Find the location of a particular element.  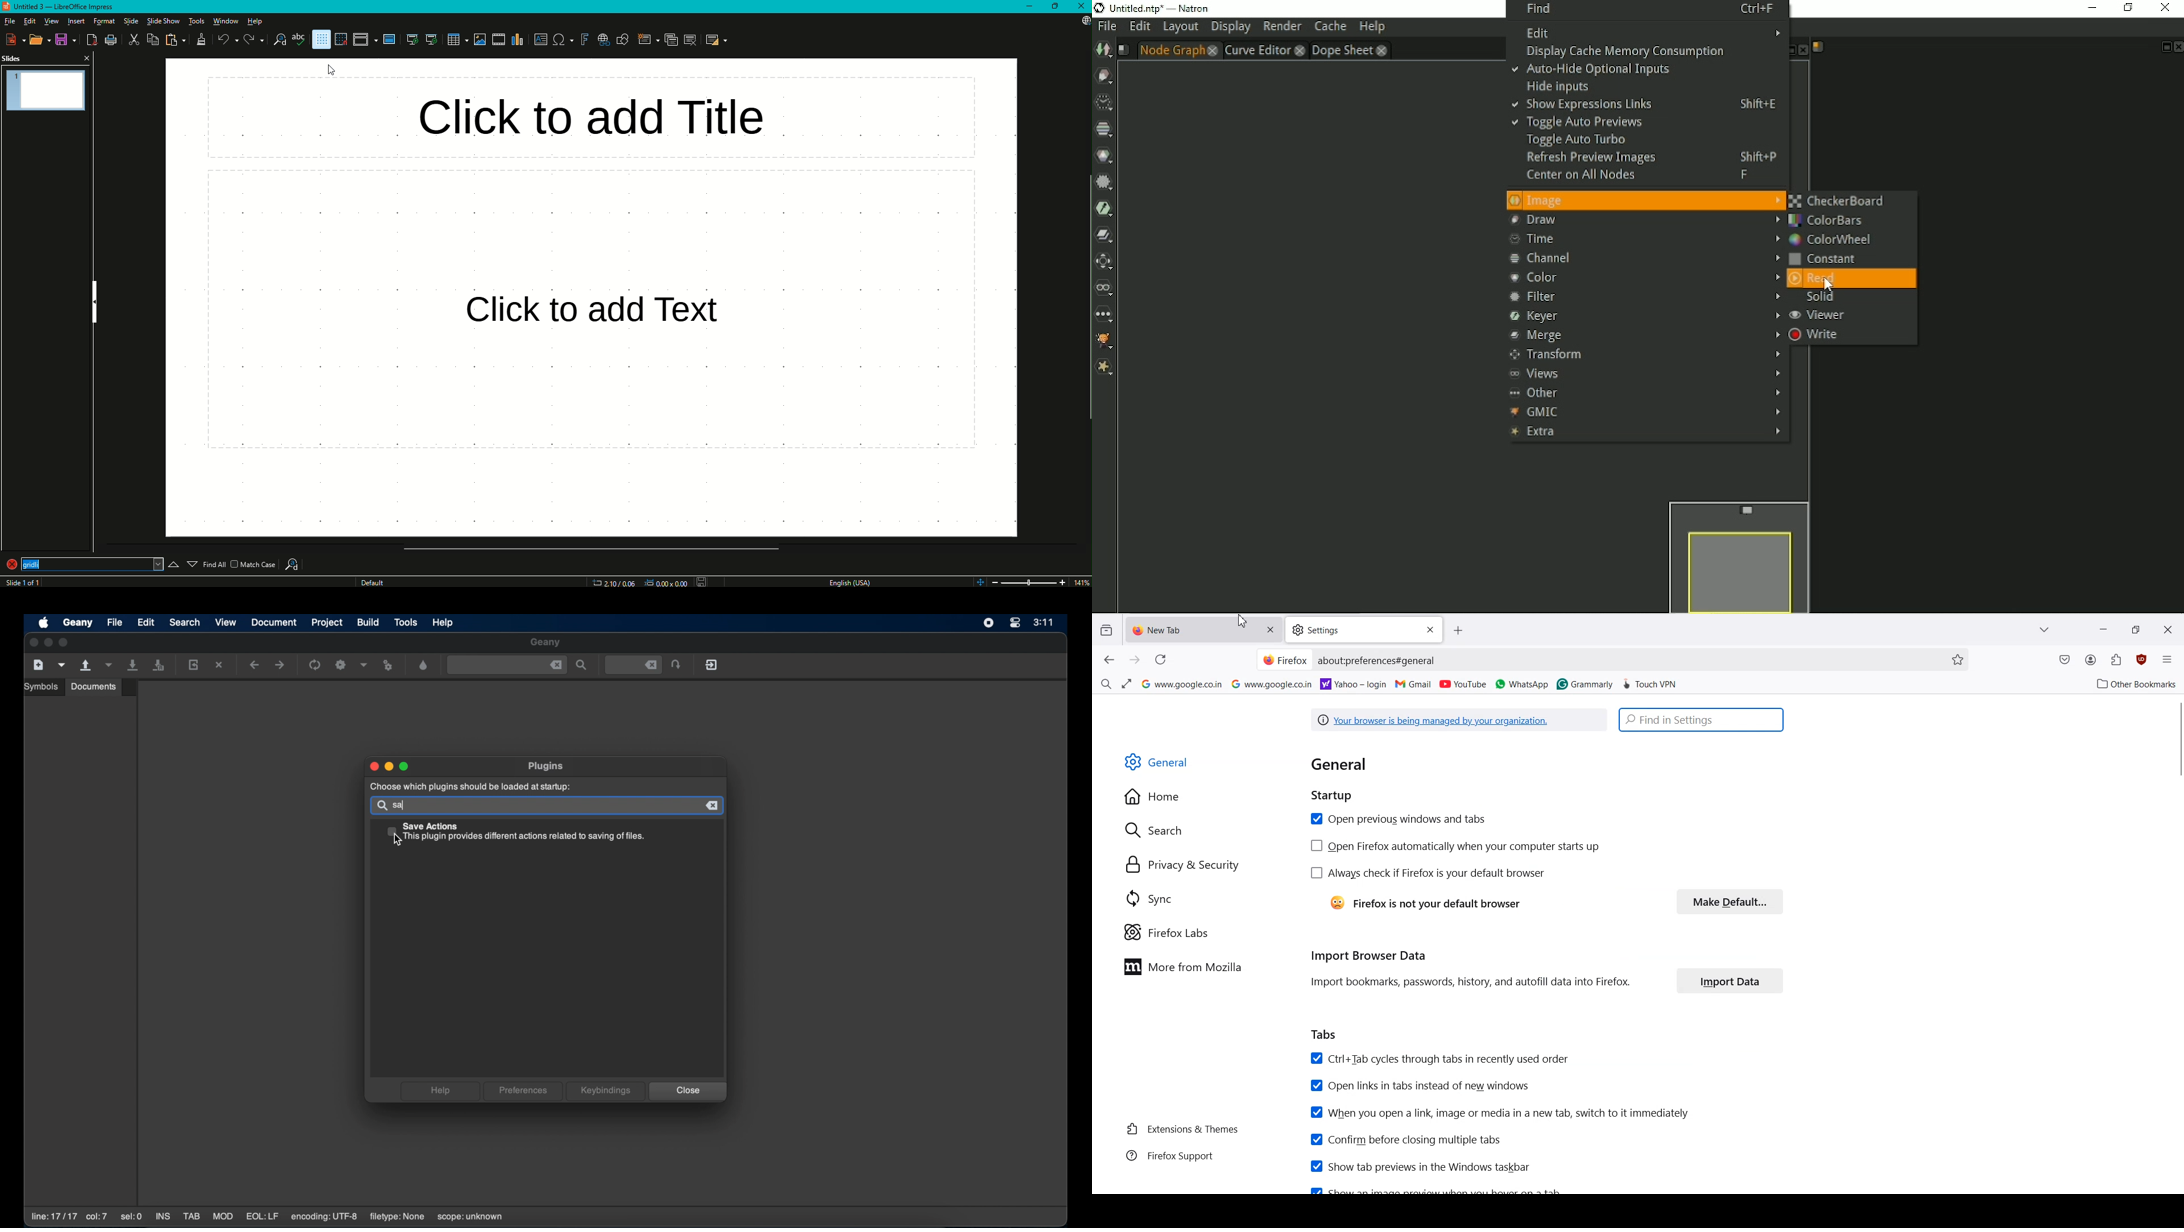

Search is located at coordinates (1155, 829).